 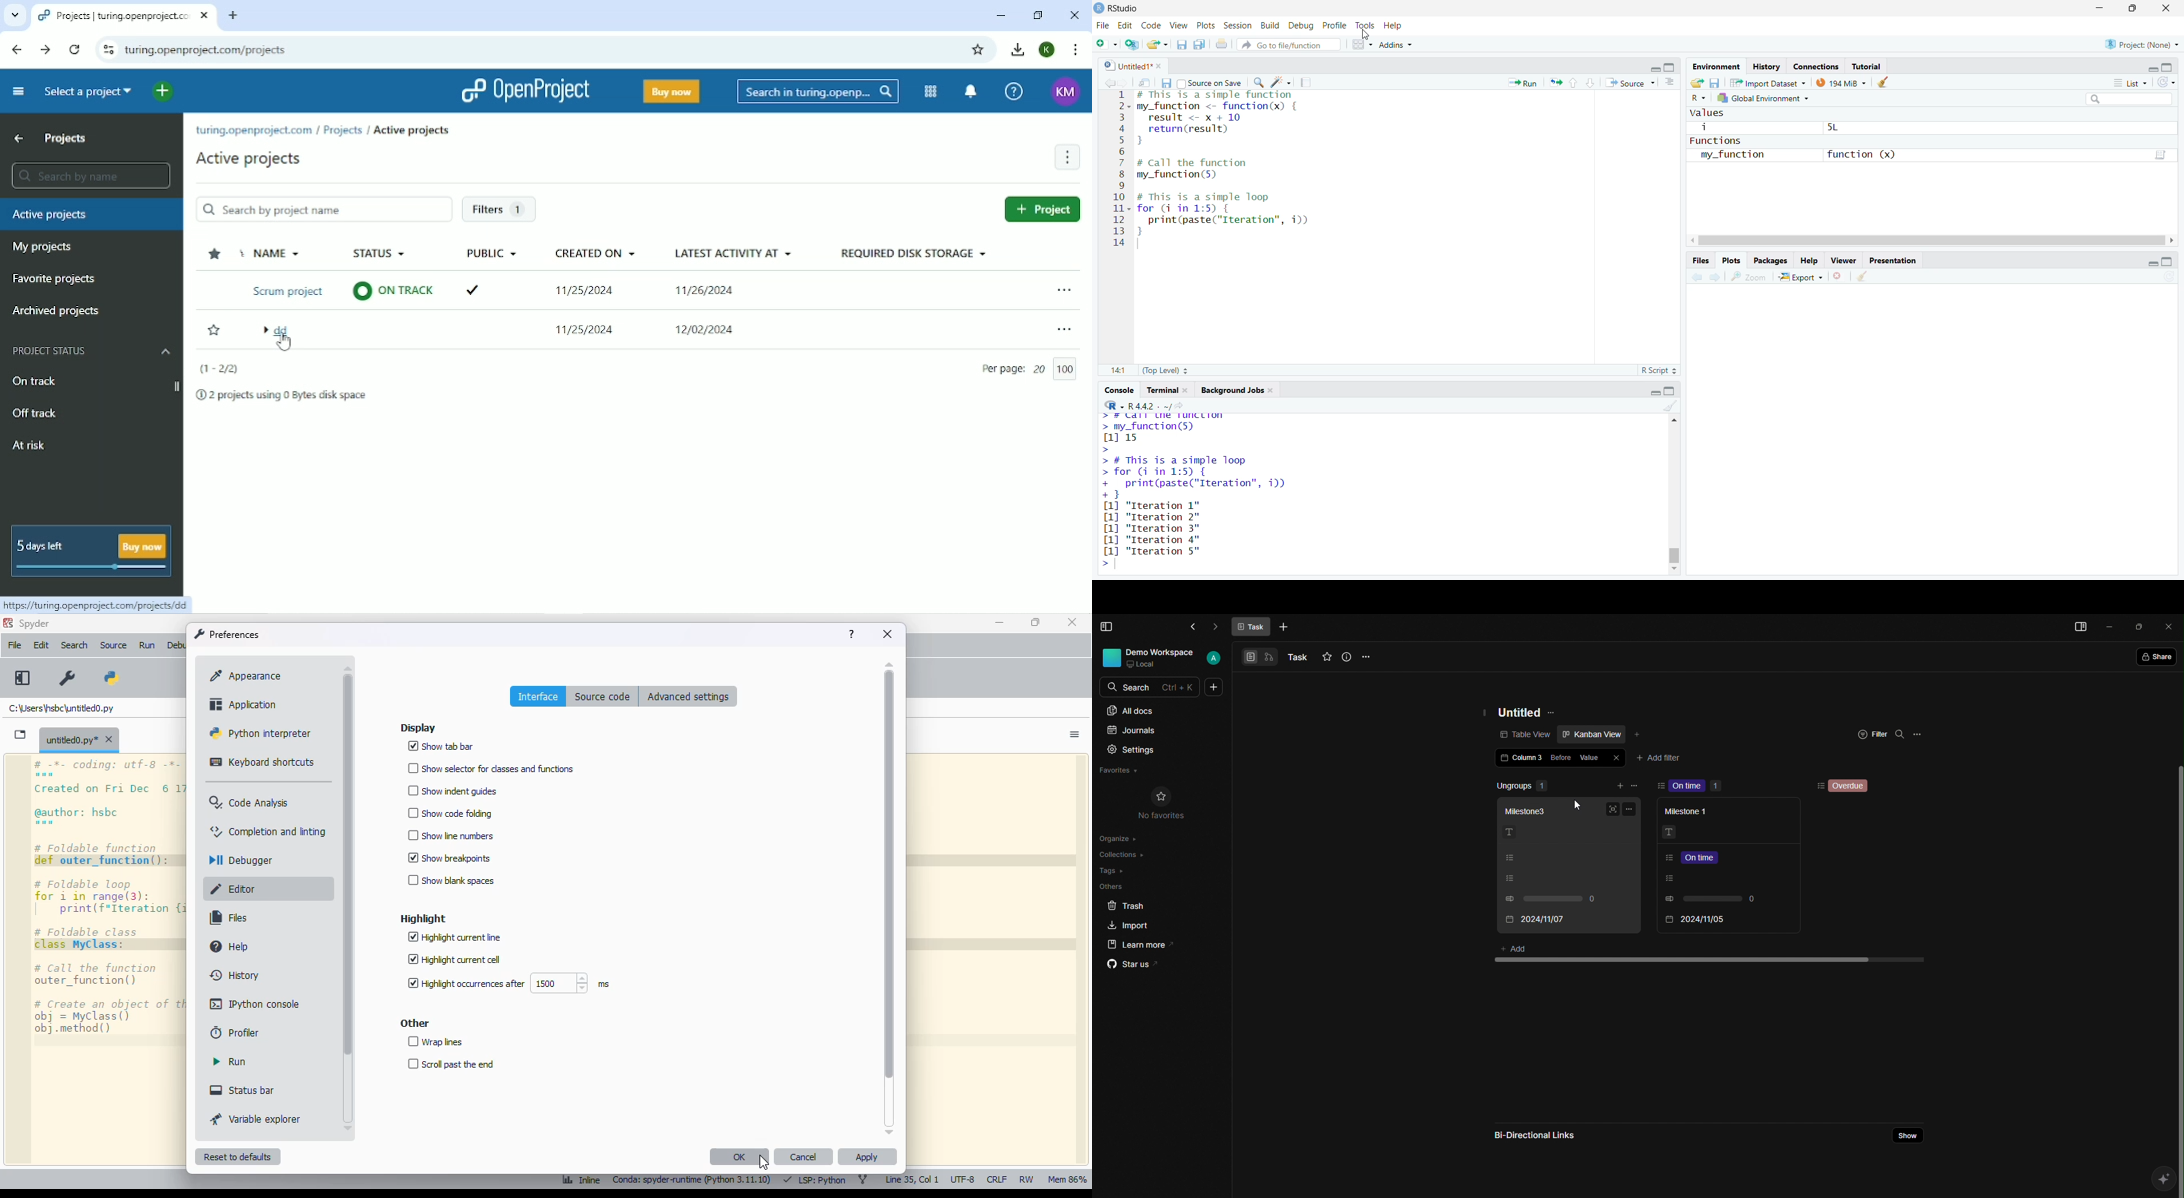 I want to click on history, so click(x=235, y=975).